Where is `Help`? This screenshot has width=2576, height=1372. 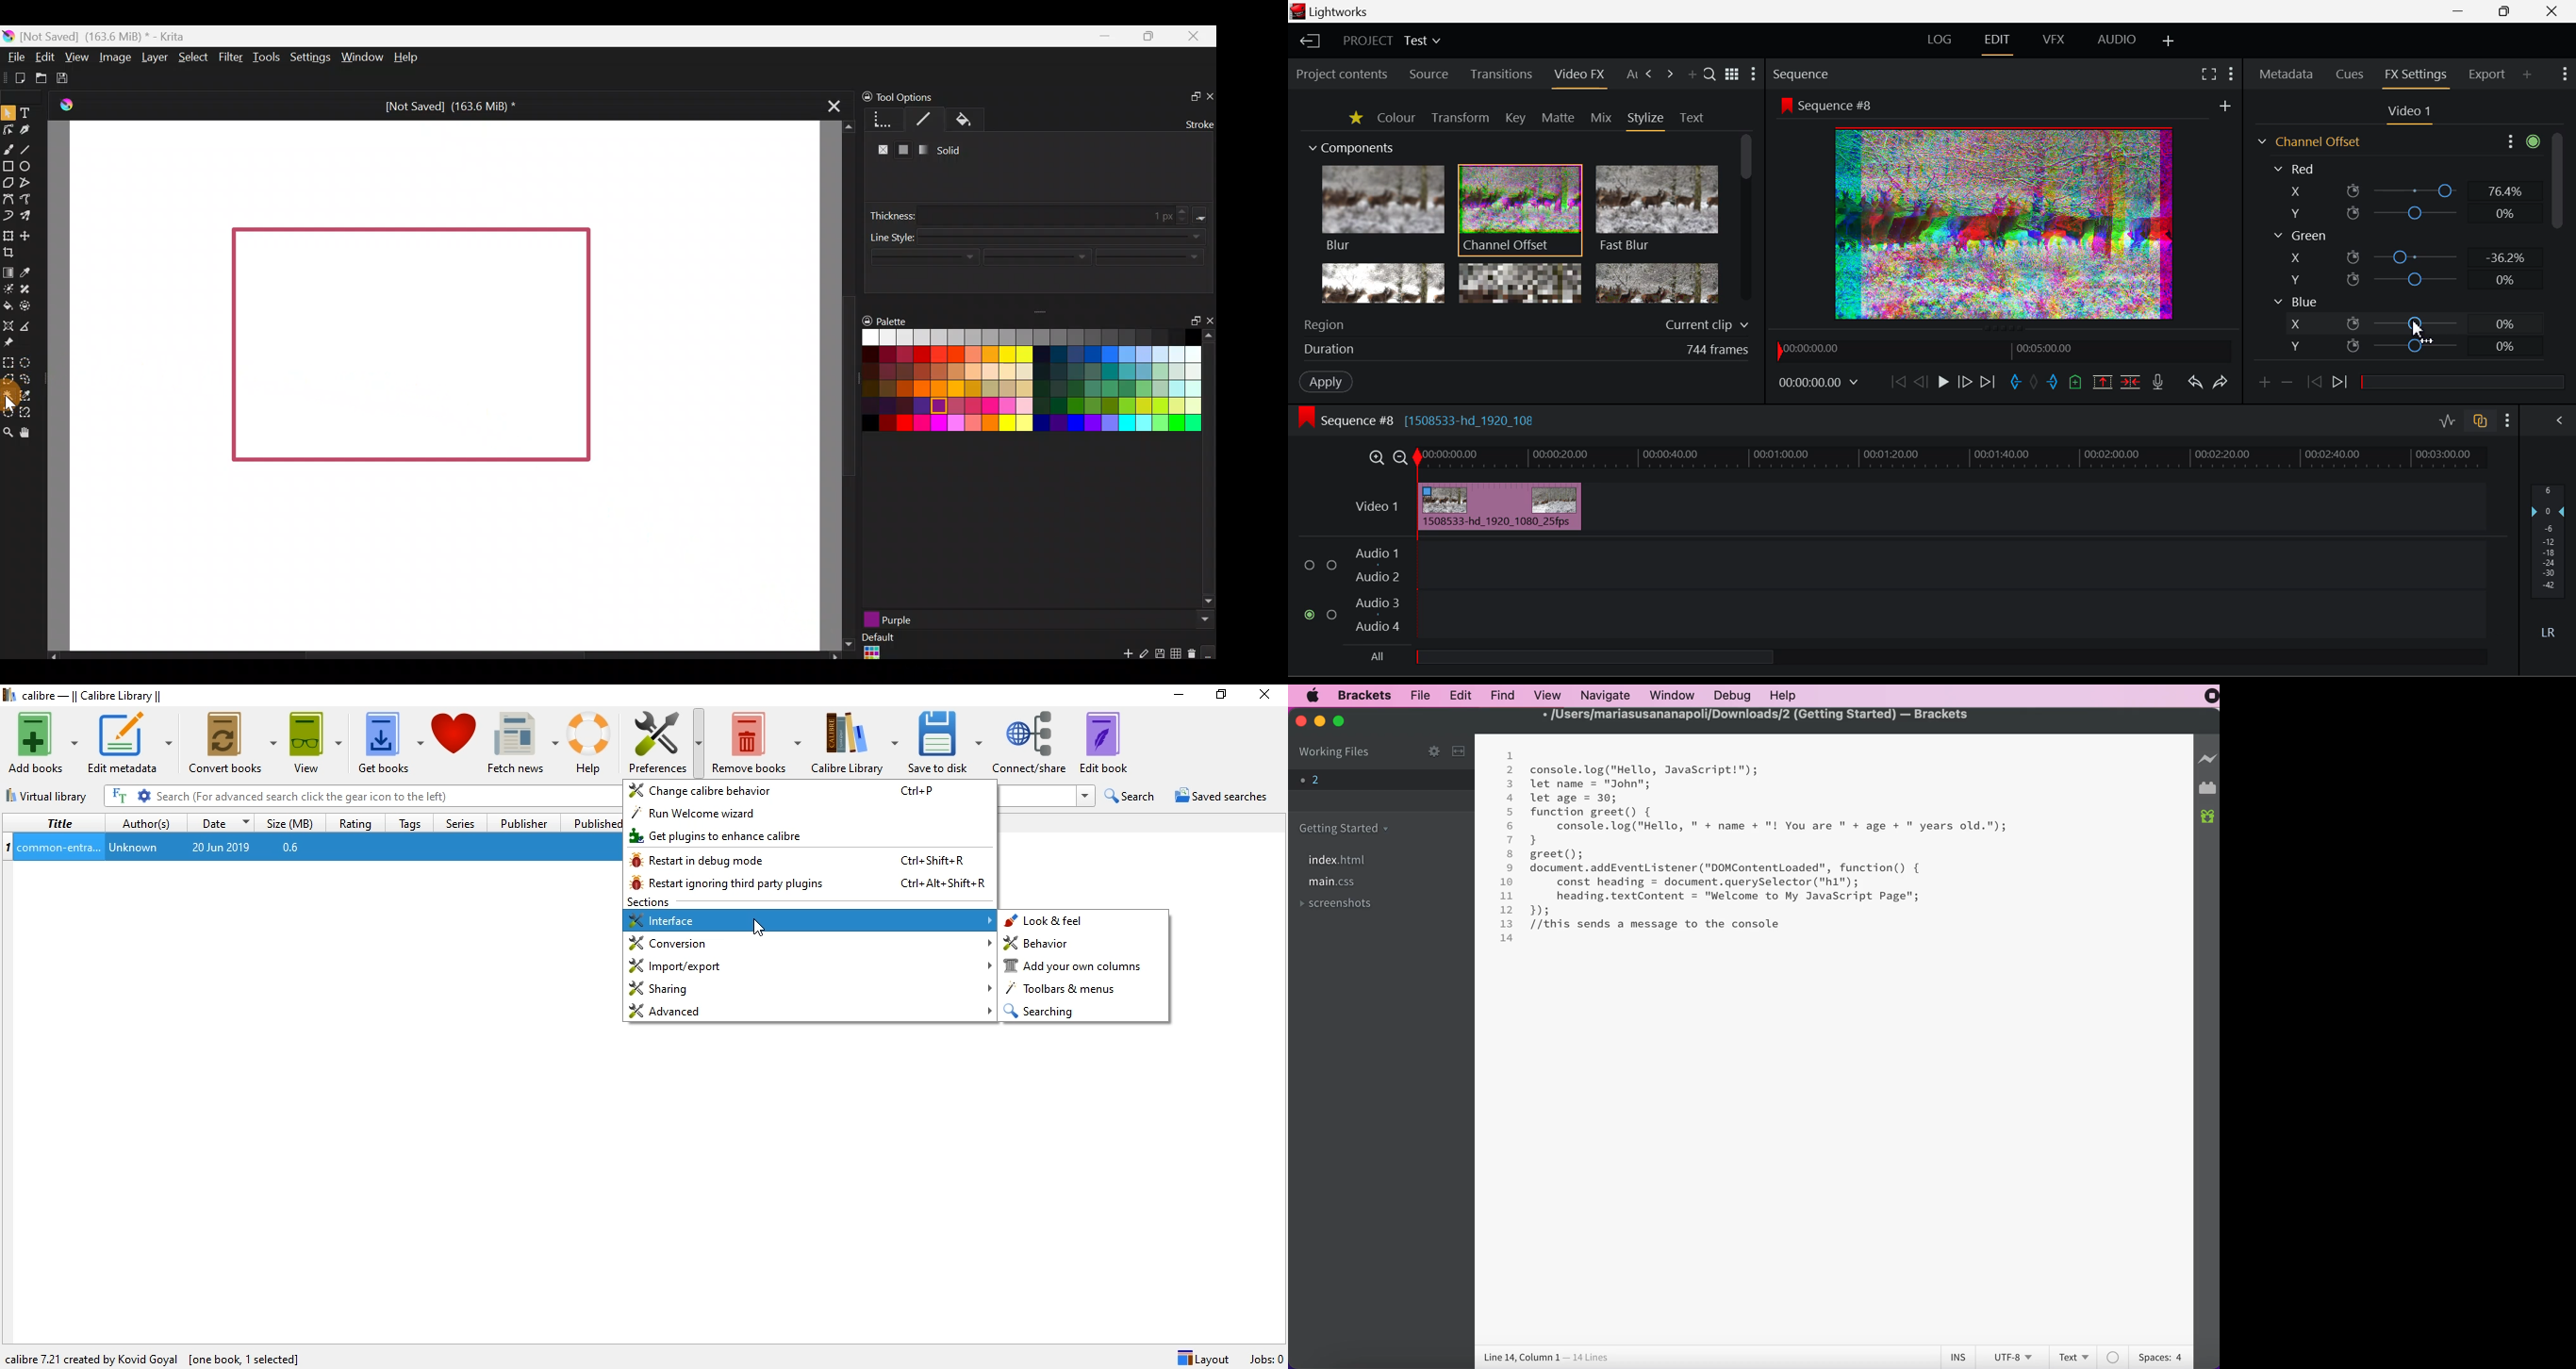 Help is located at coordinates (409, 58).